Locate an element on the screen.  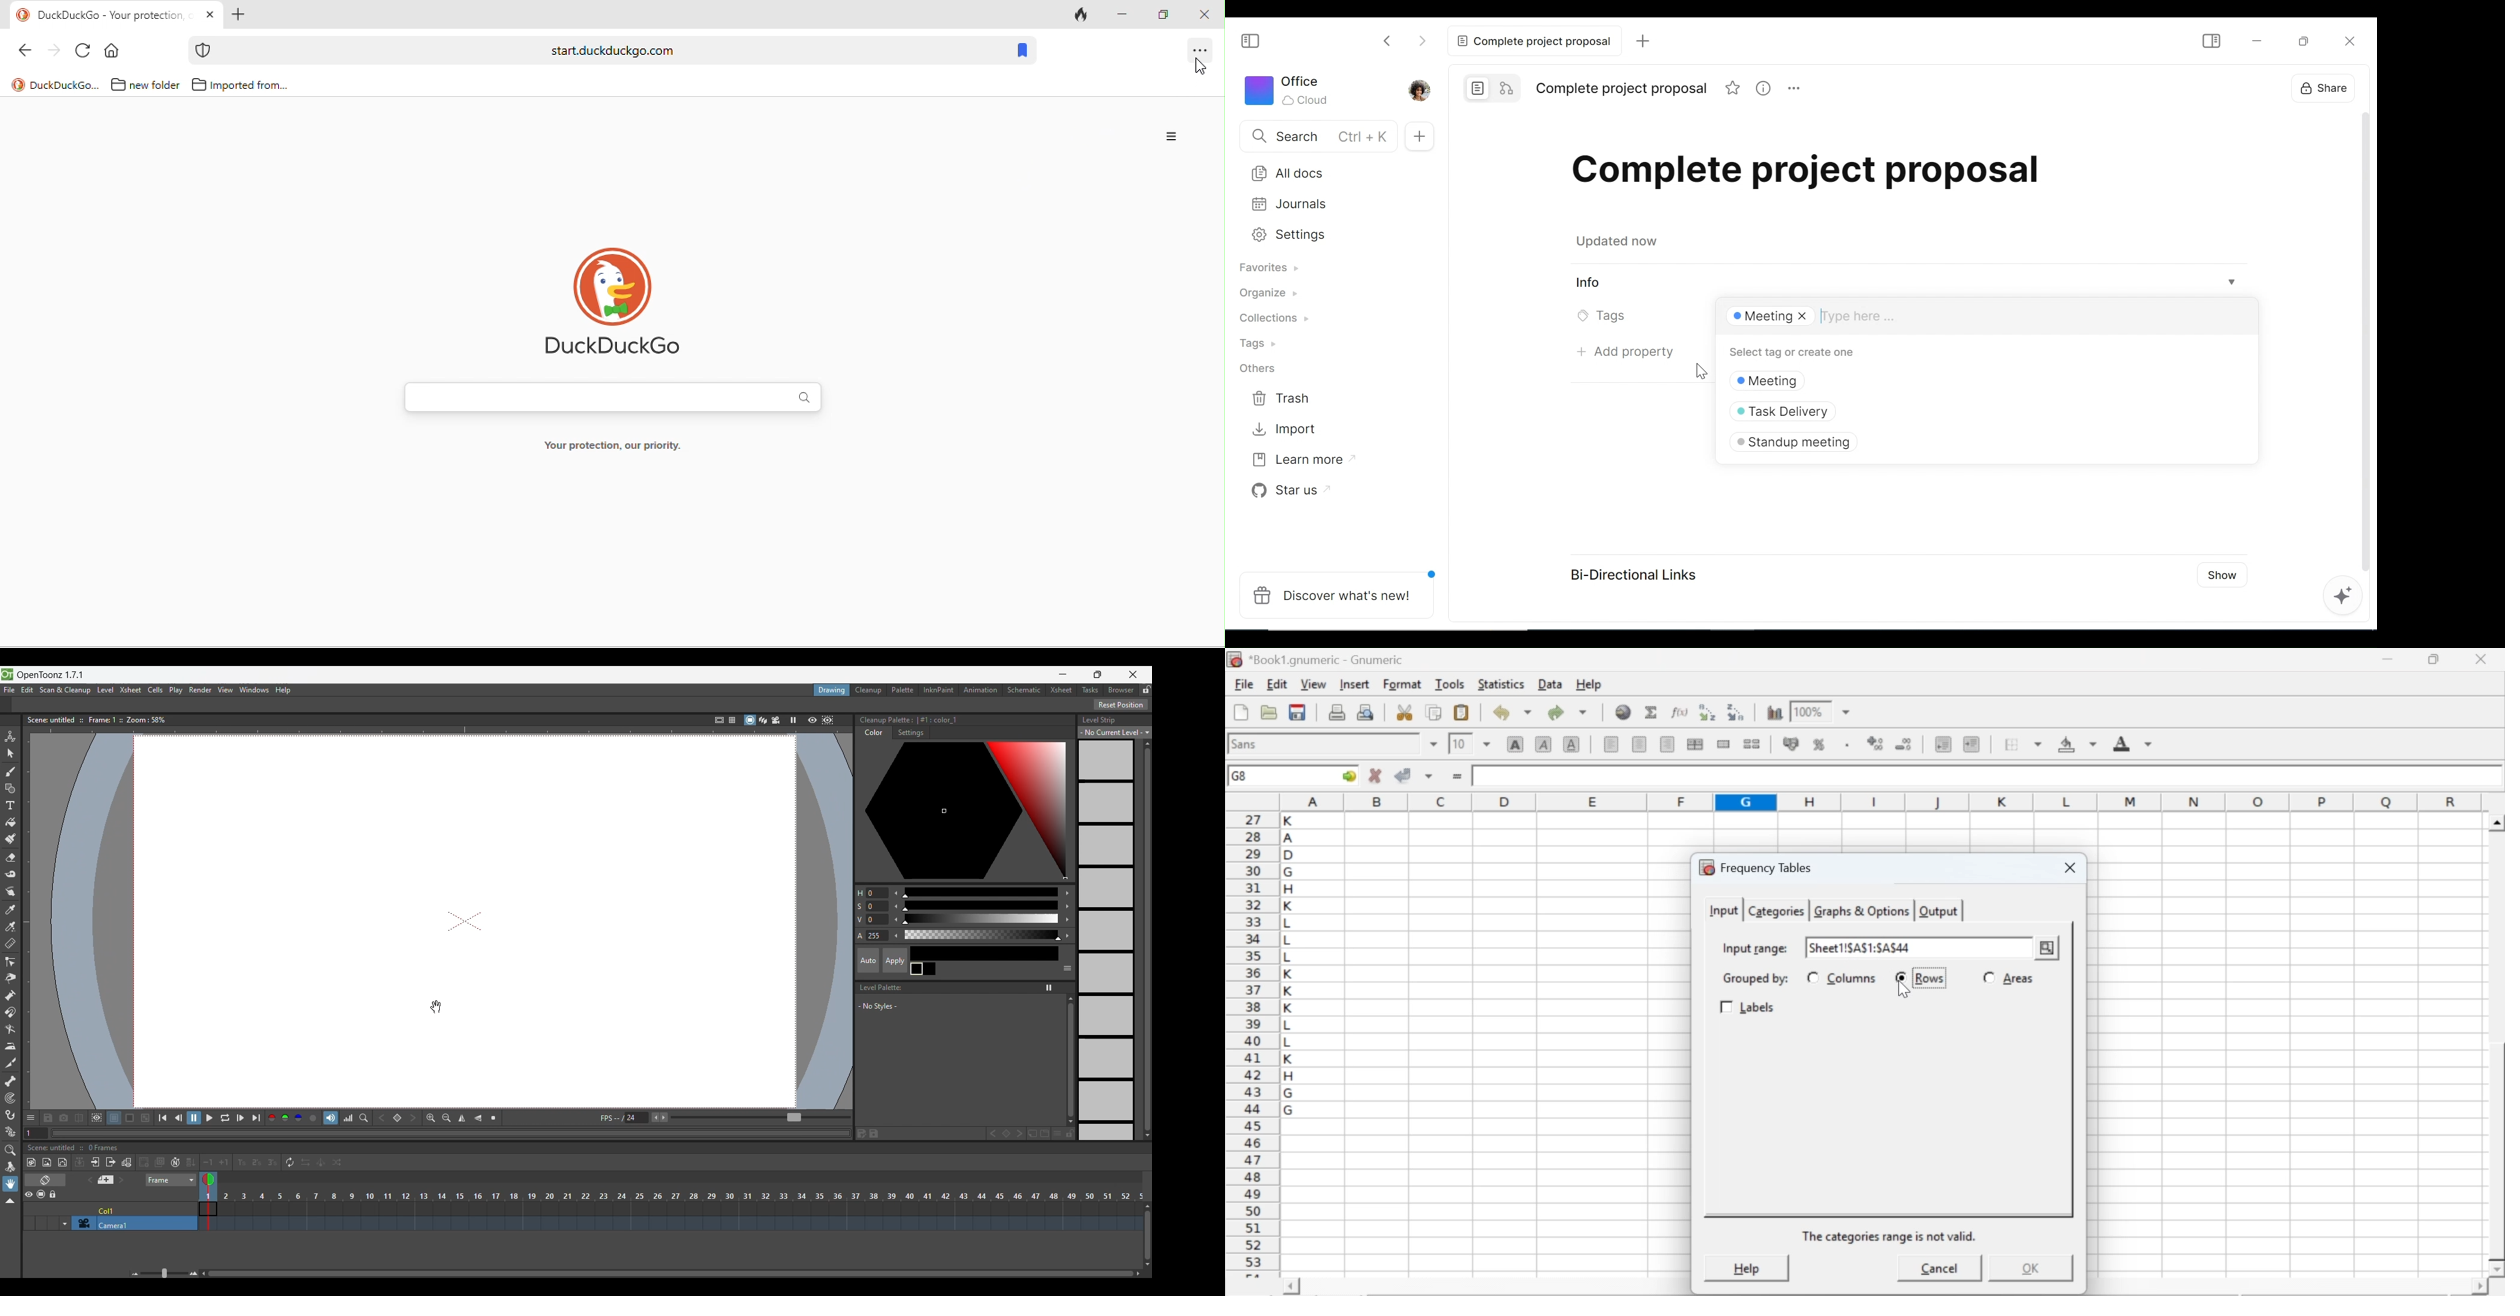
information is located at coordinates (1765, 89).